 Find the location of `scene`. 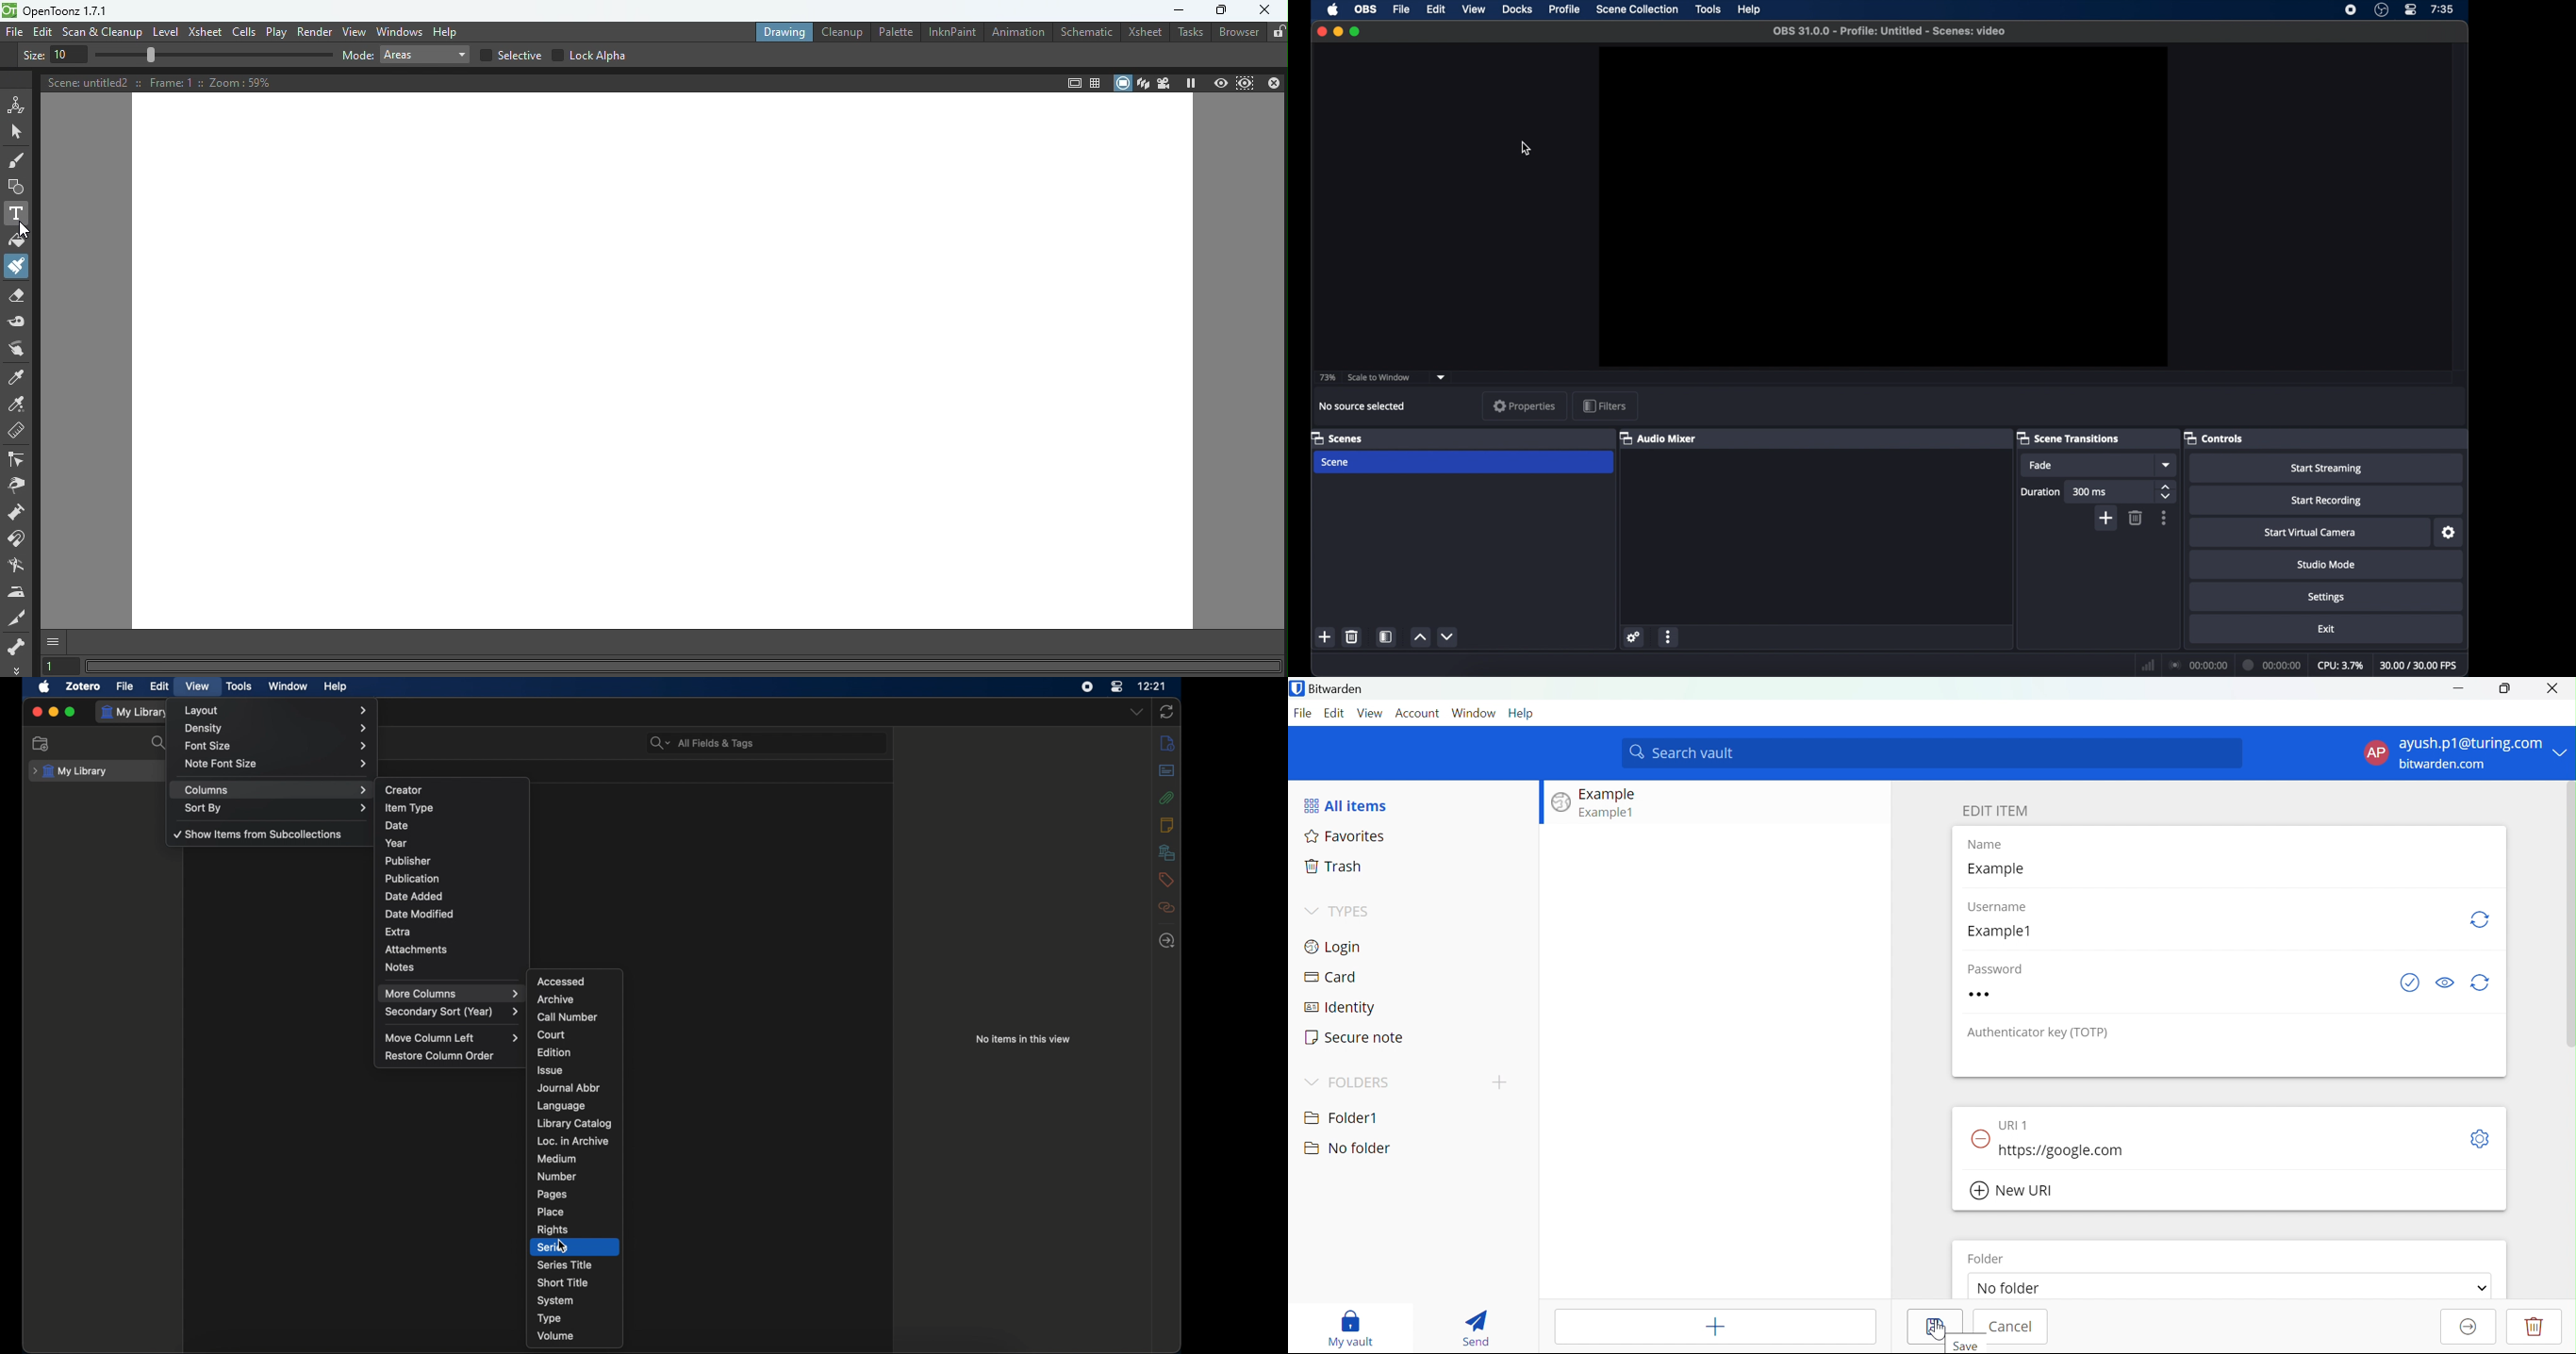

scene is located at coordinates (1464, 463).